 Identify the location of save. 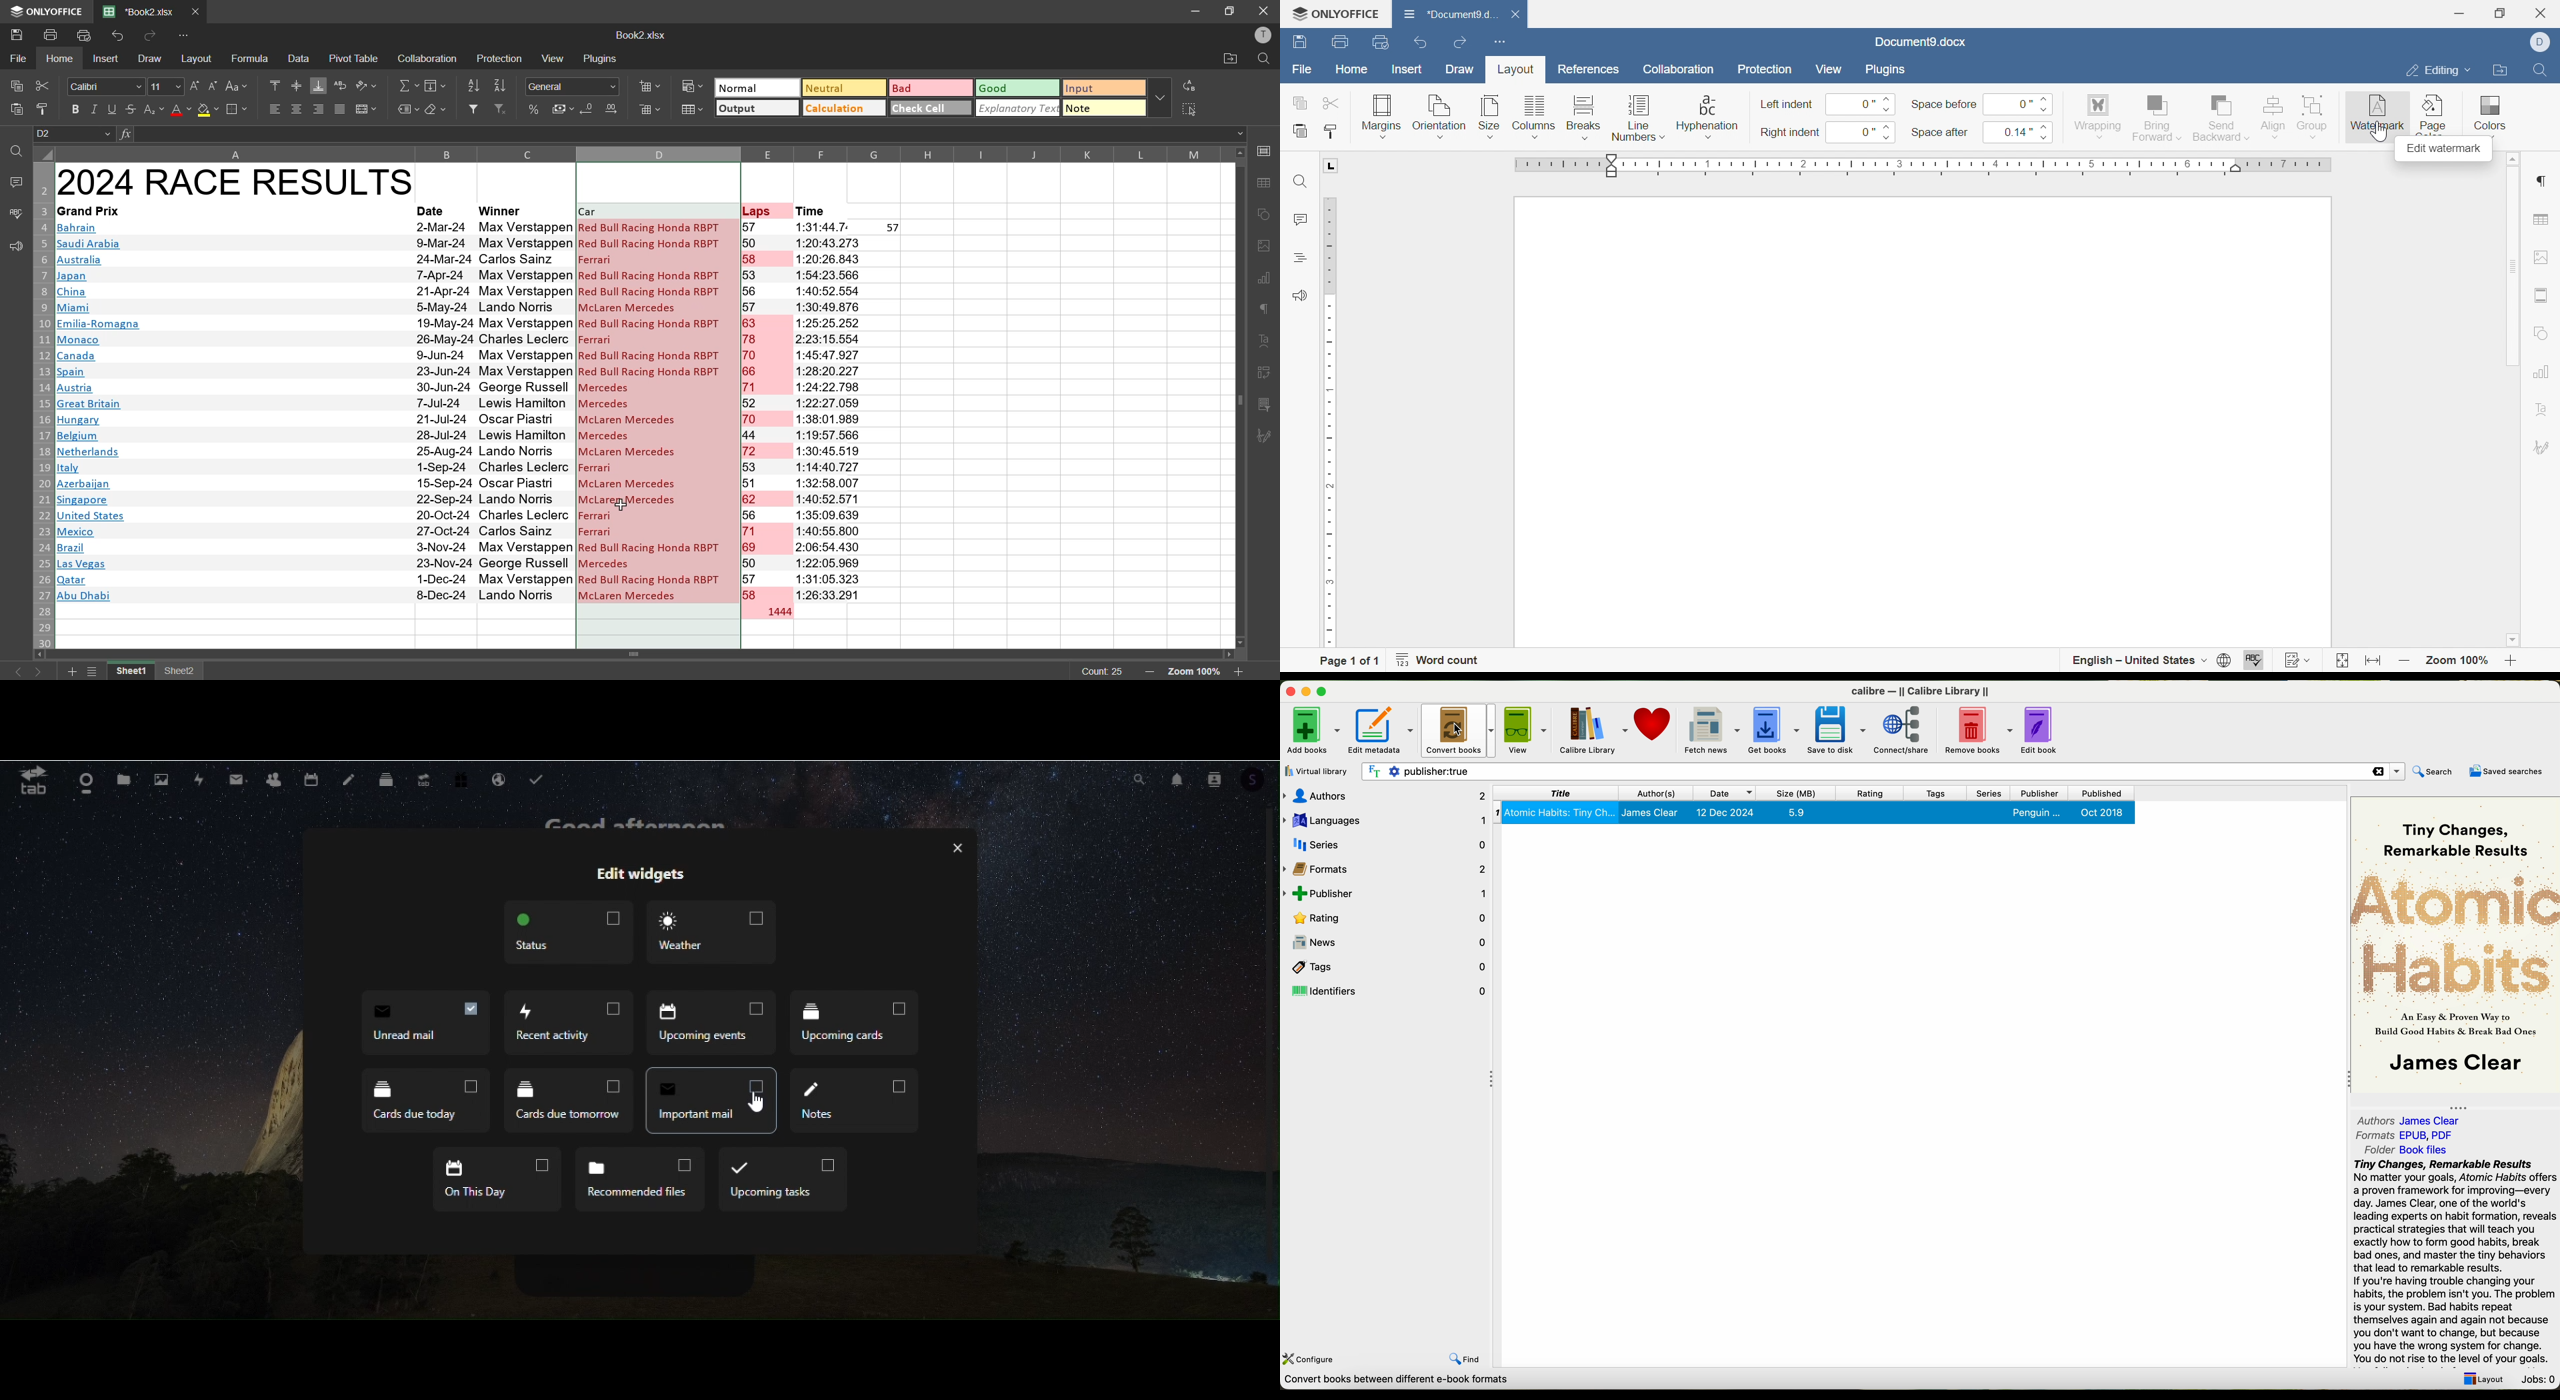
(1297, 43).